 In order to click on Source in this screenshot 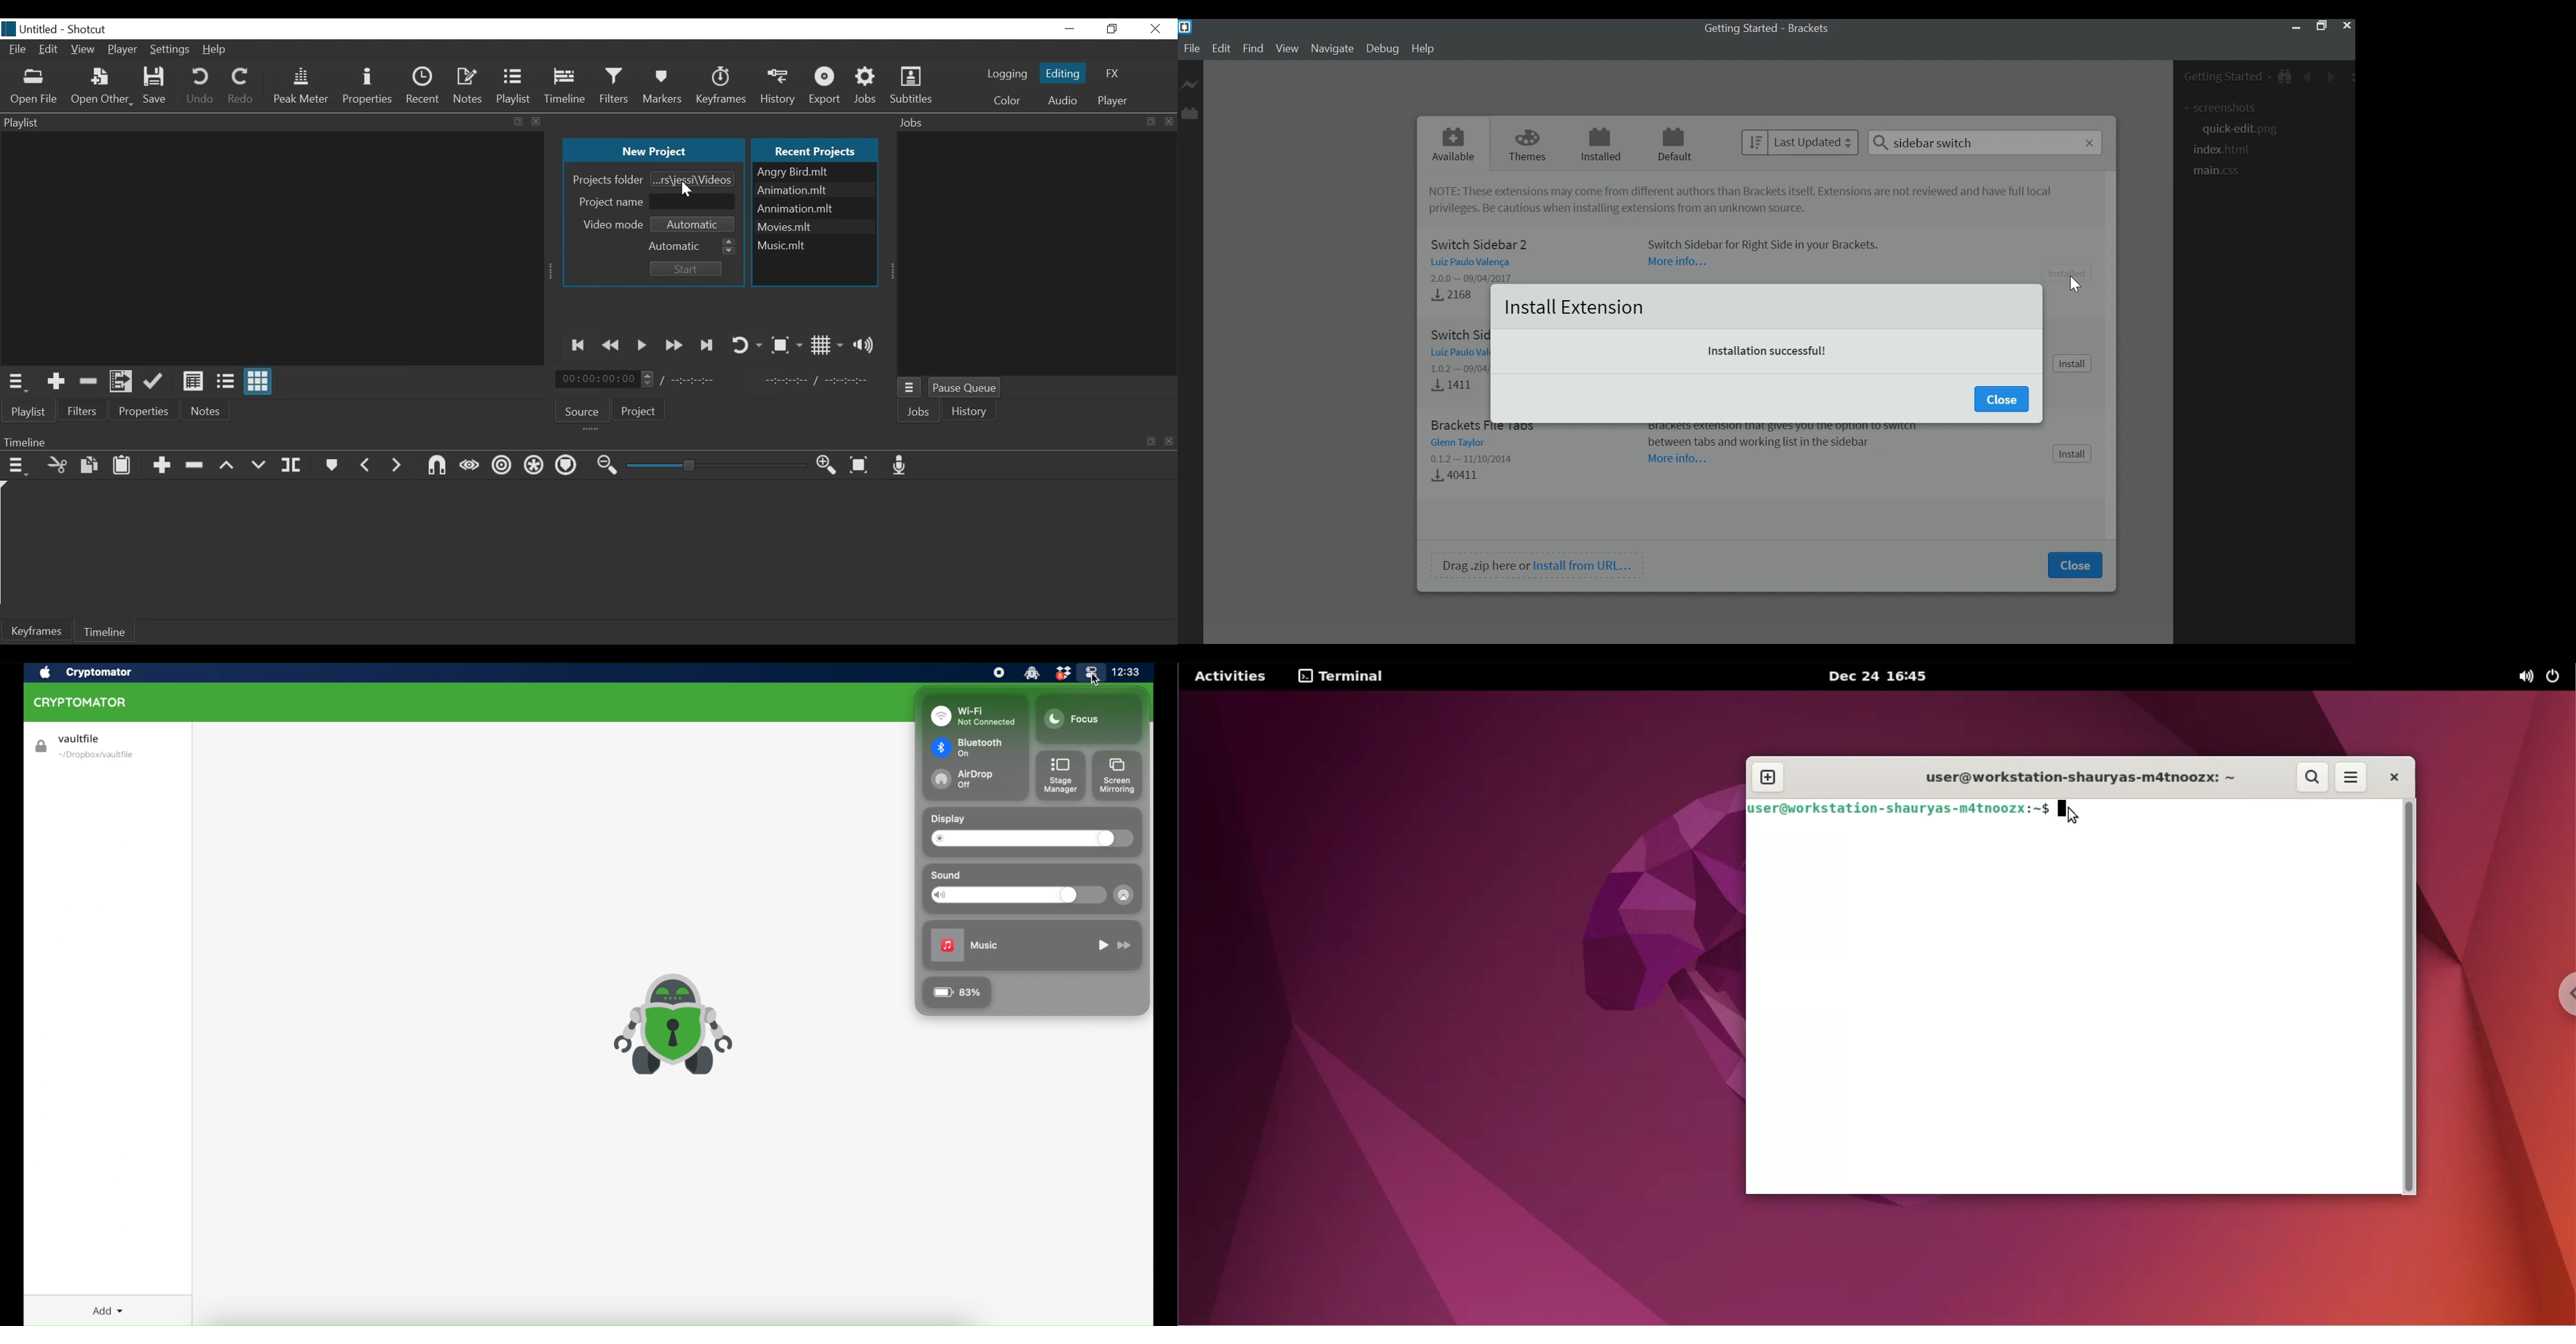, I will do `click(583, 409)`.